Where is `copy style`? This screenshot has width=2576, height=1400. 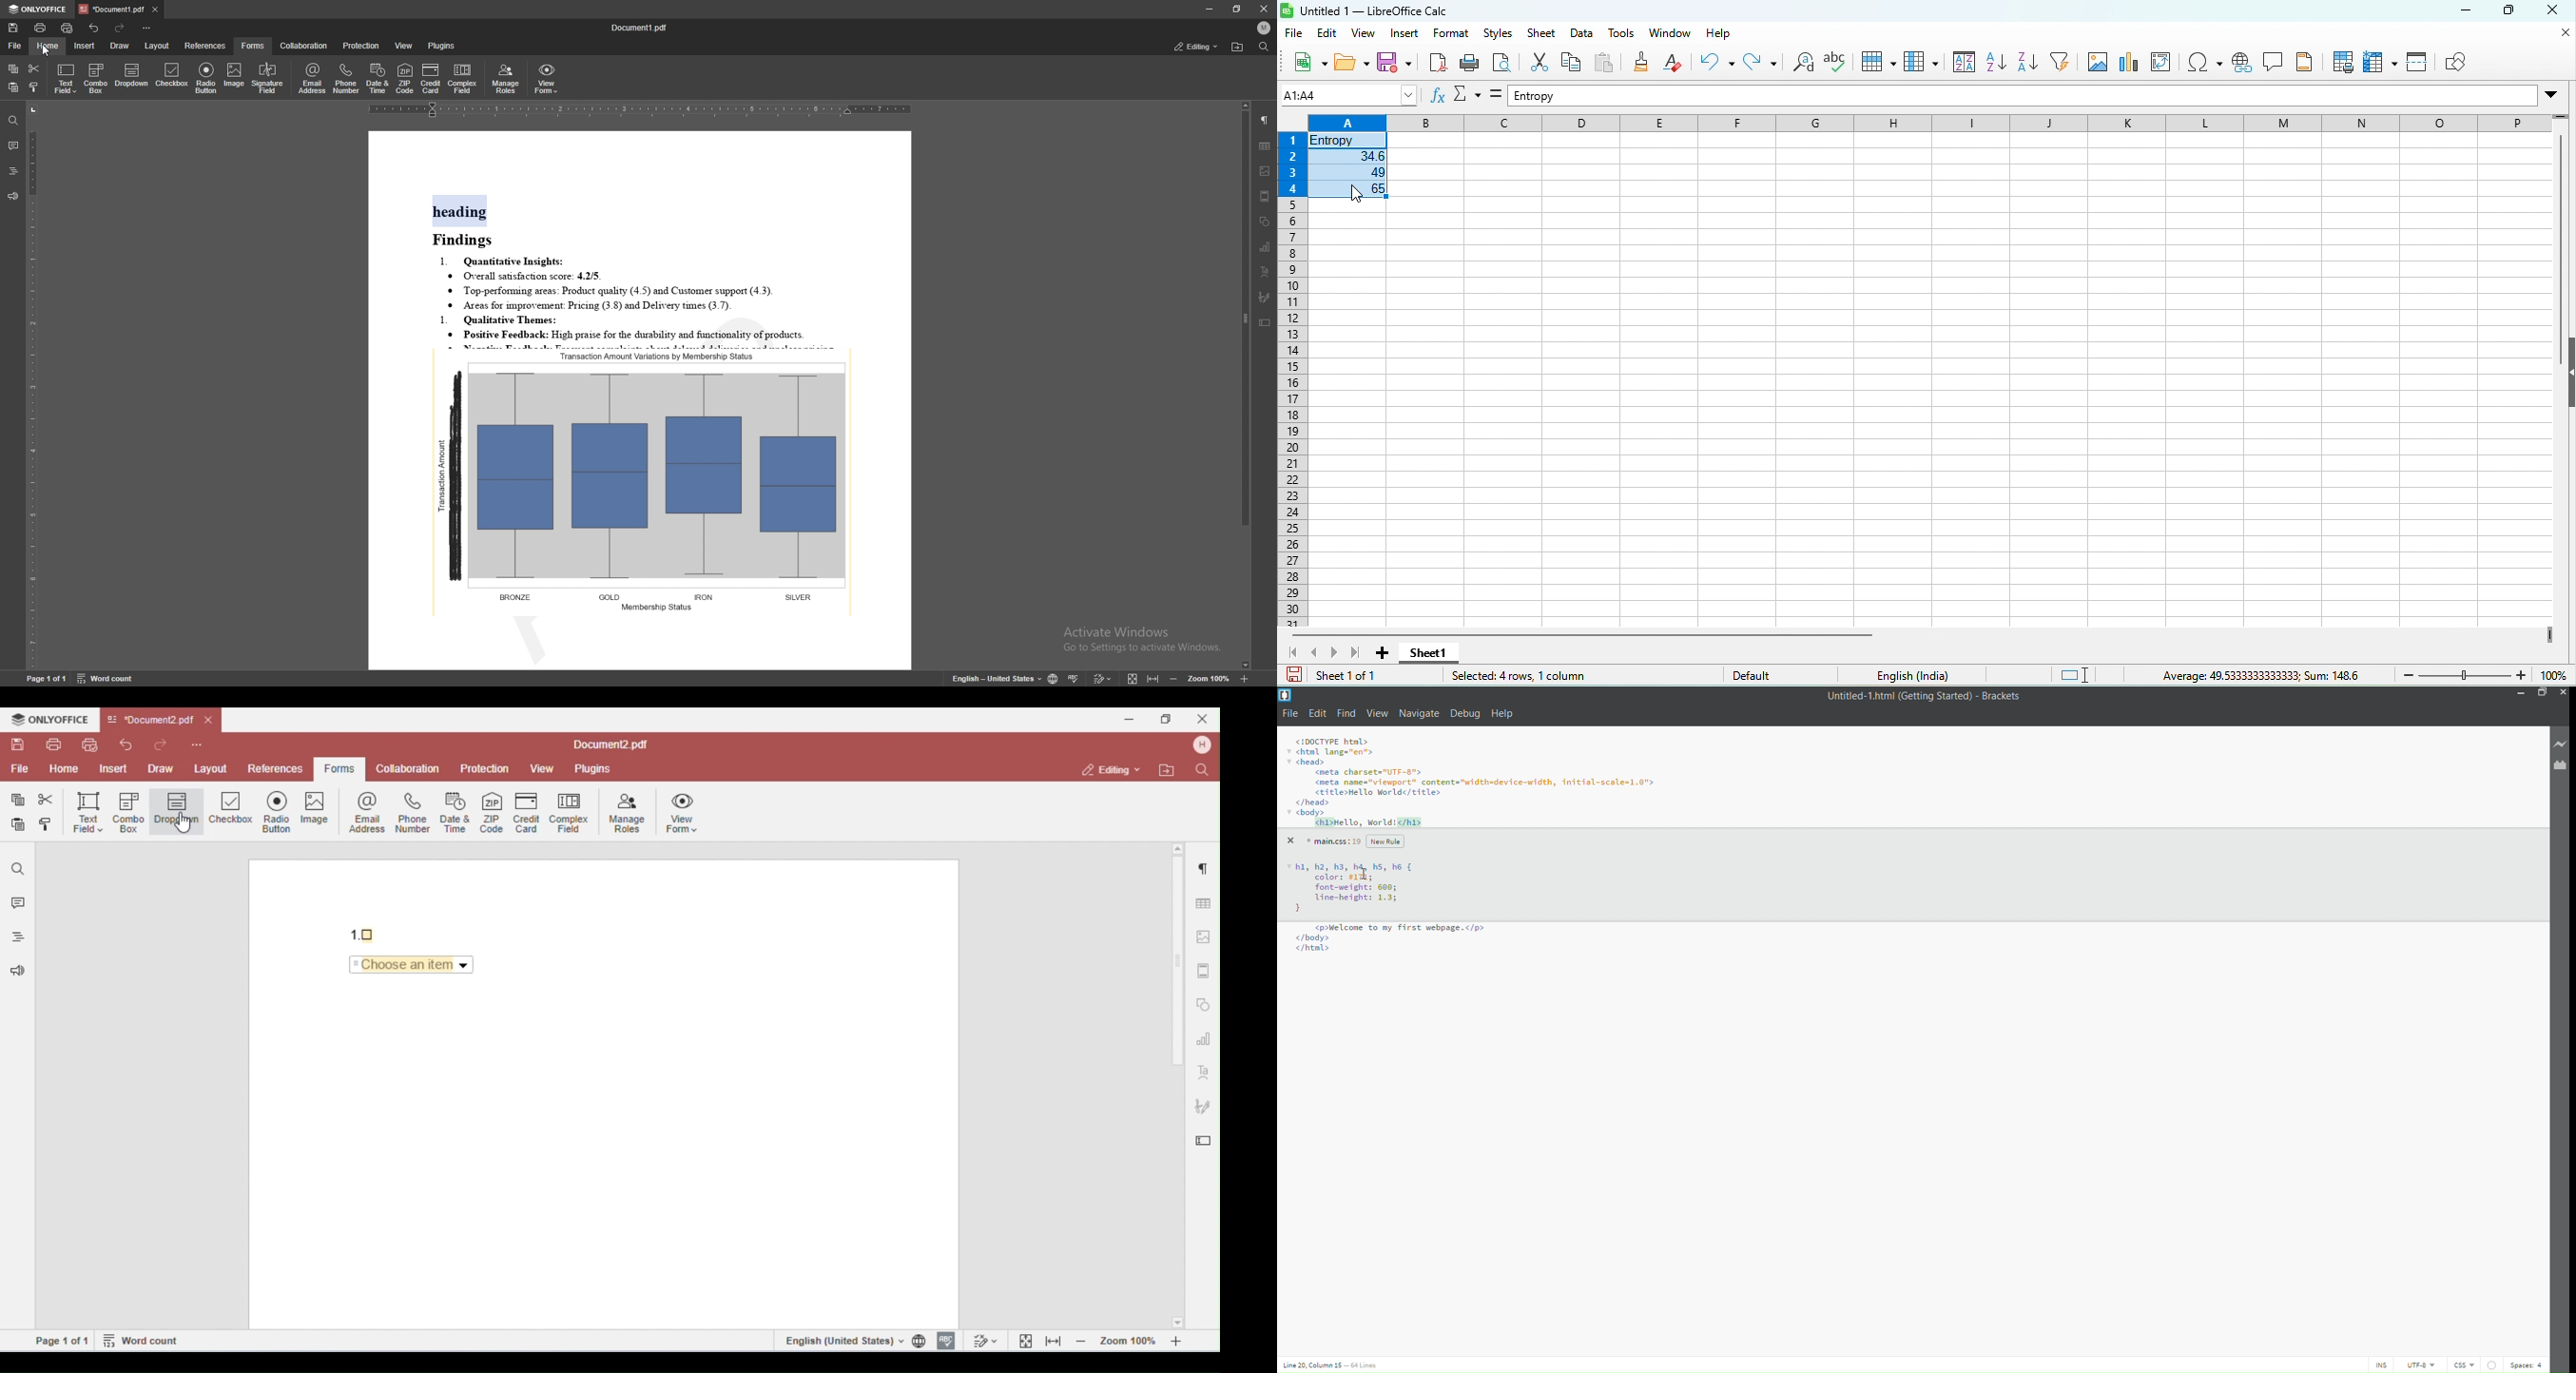 copy style is located at coordinates (35, 86).